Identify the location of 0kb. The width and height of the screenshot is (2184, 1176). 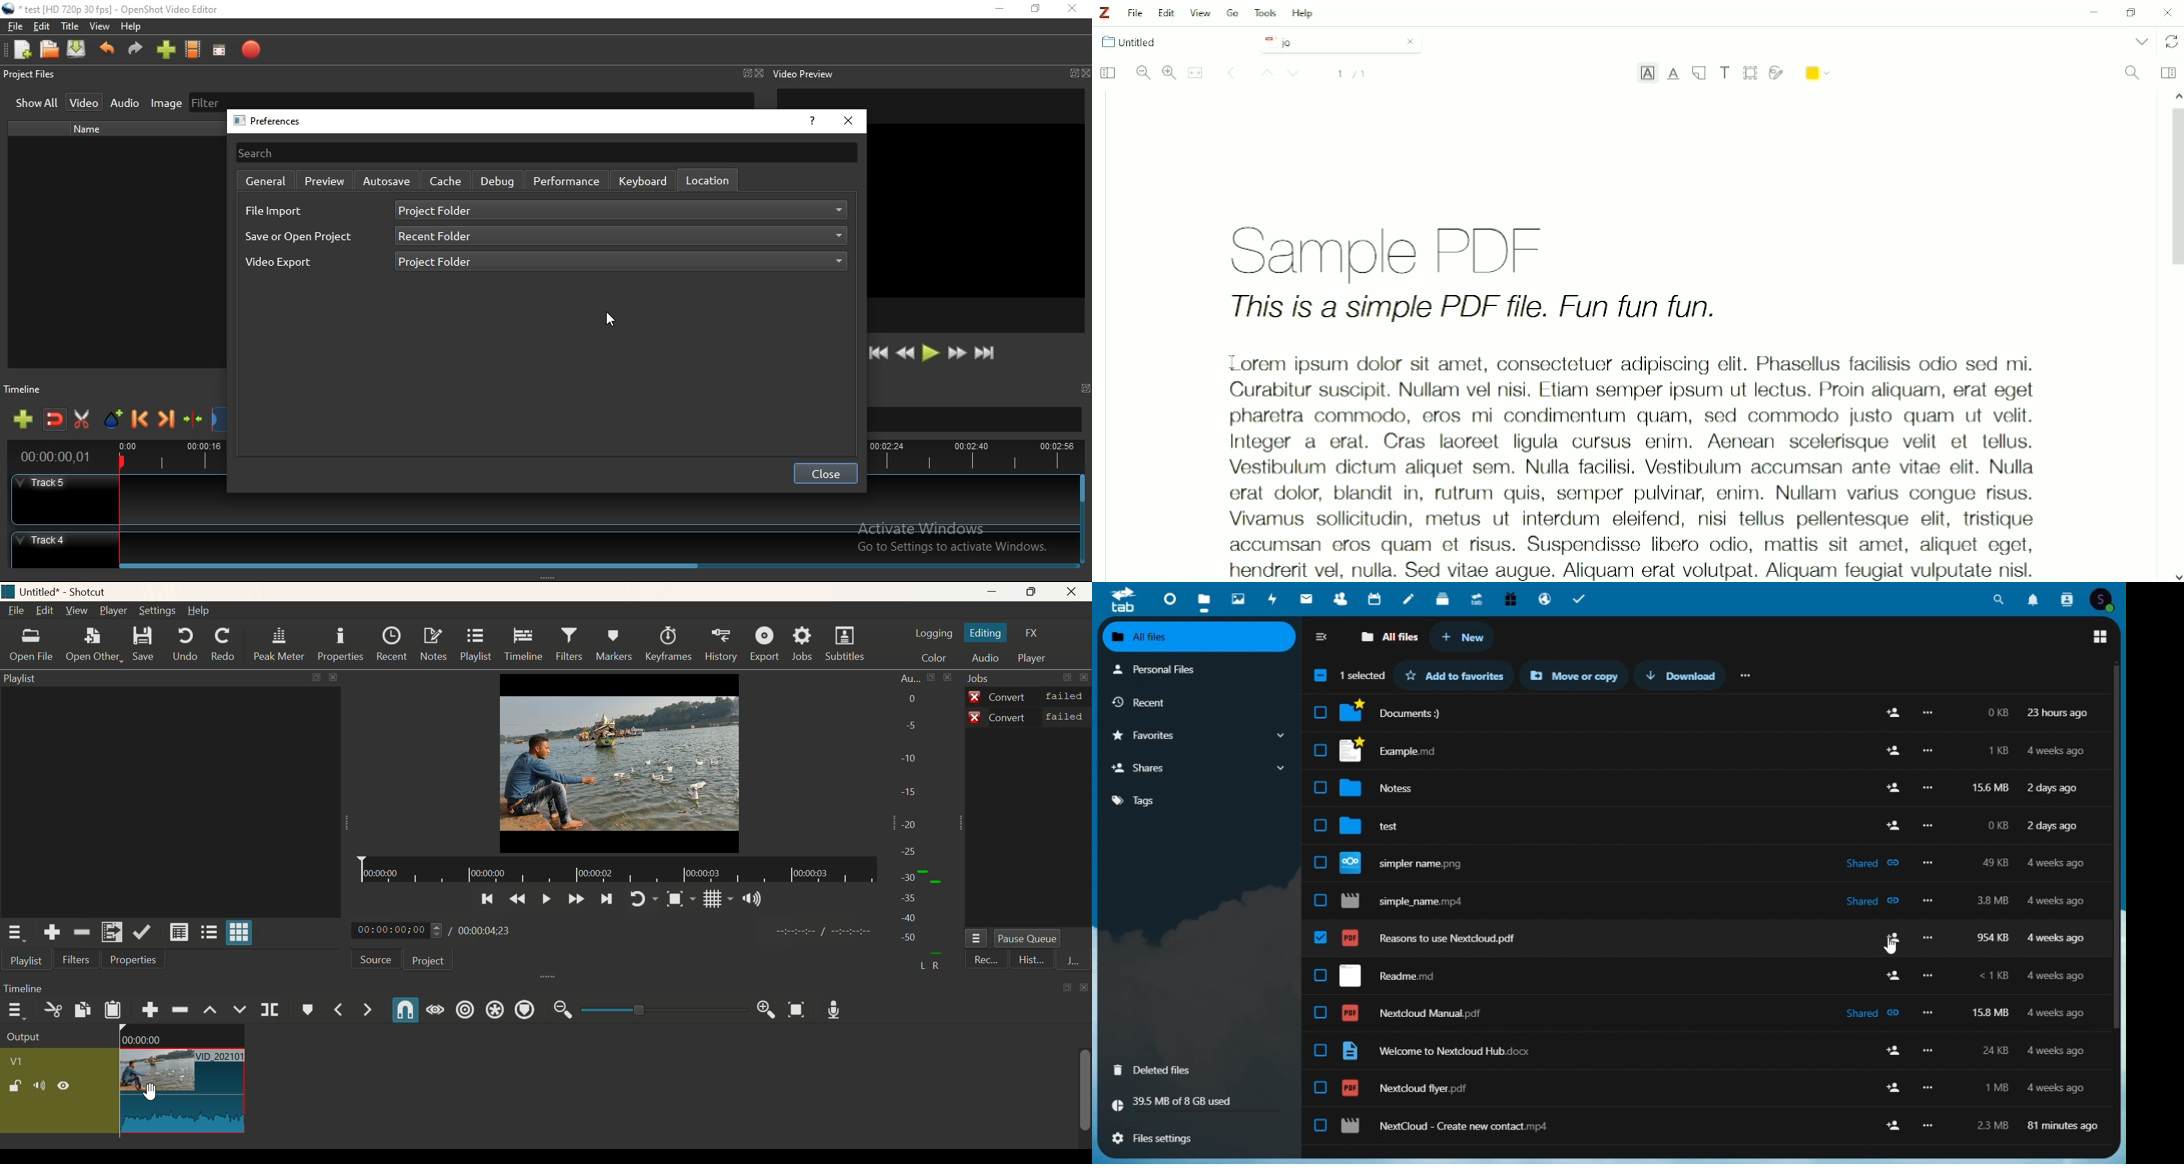
(1998, 715).